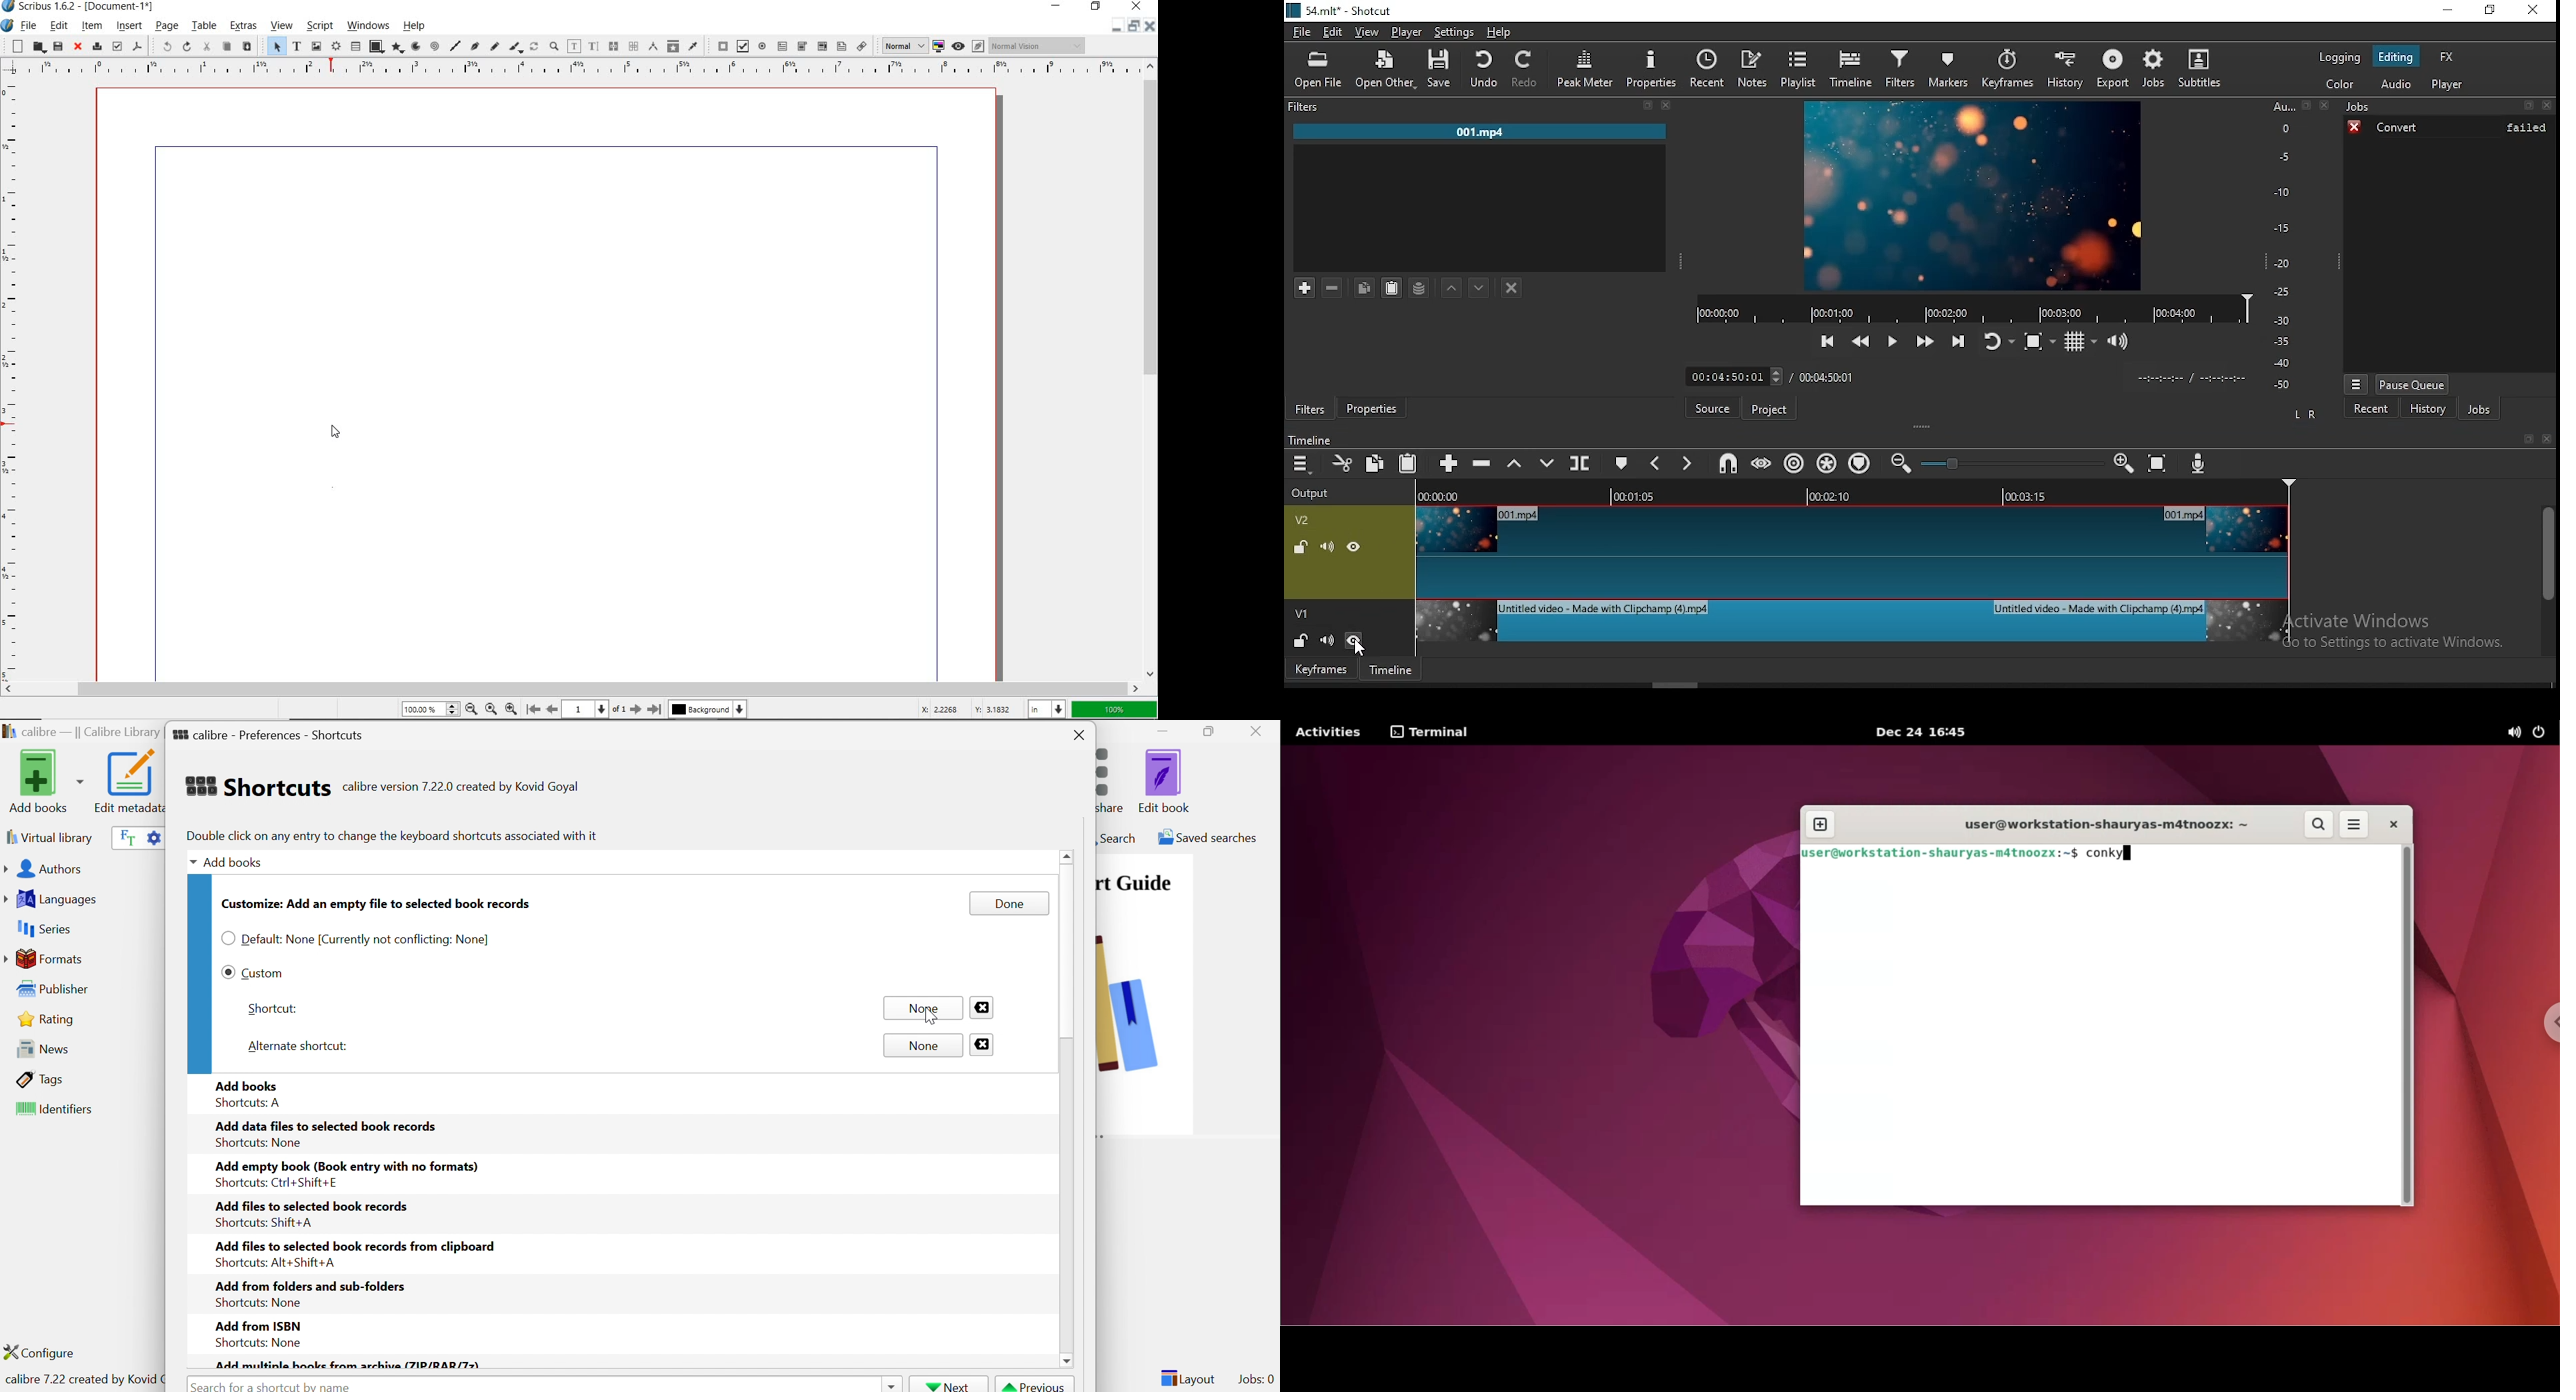  I want to click on ripple markers, so click(1863, 463).